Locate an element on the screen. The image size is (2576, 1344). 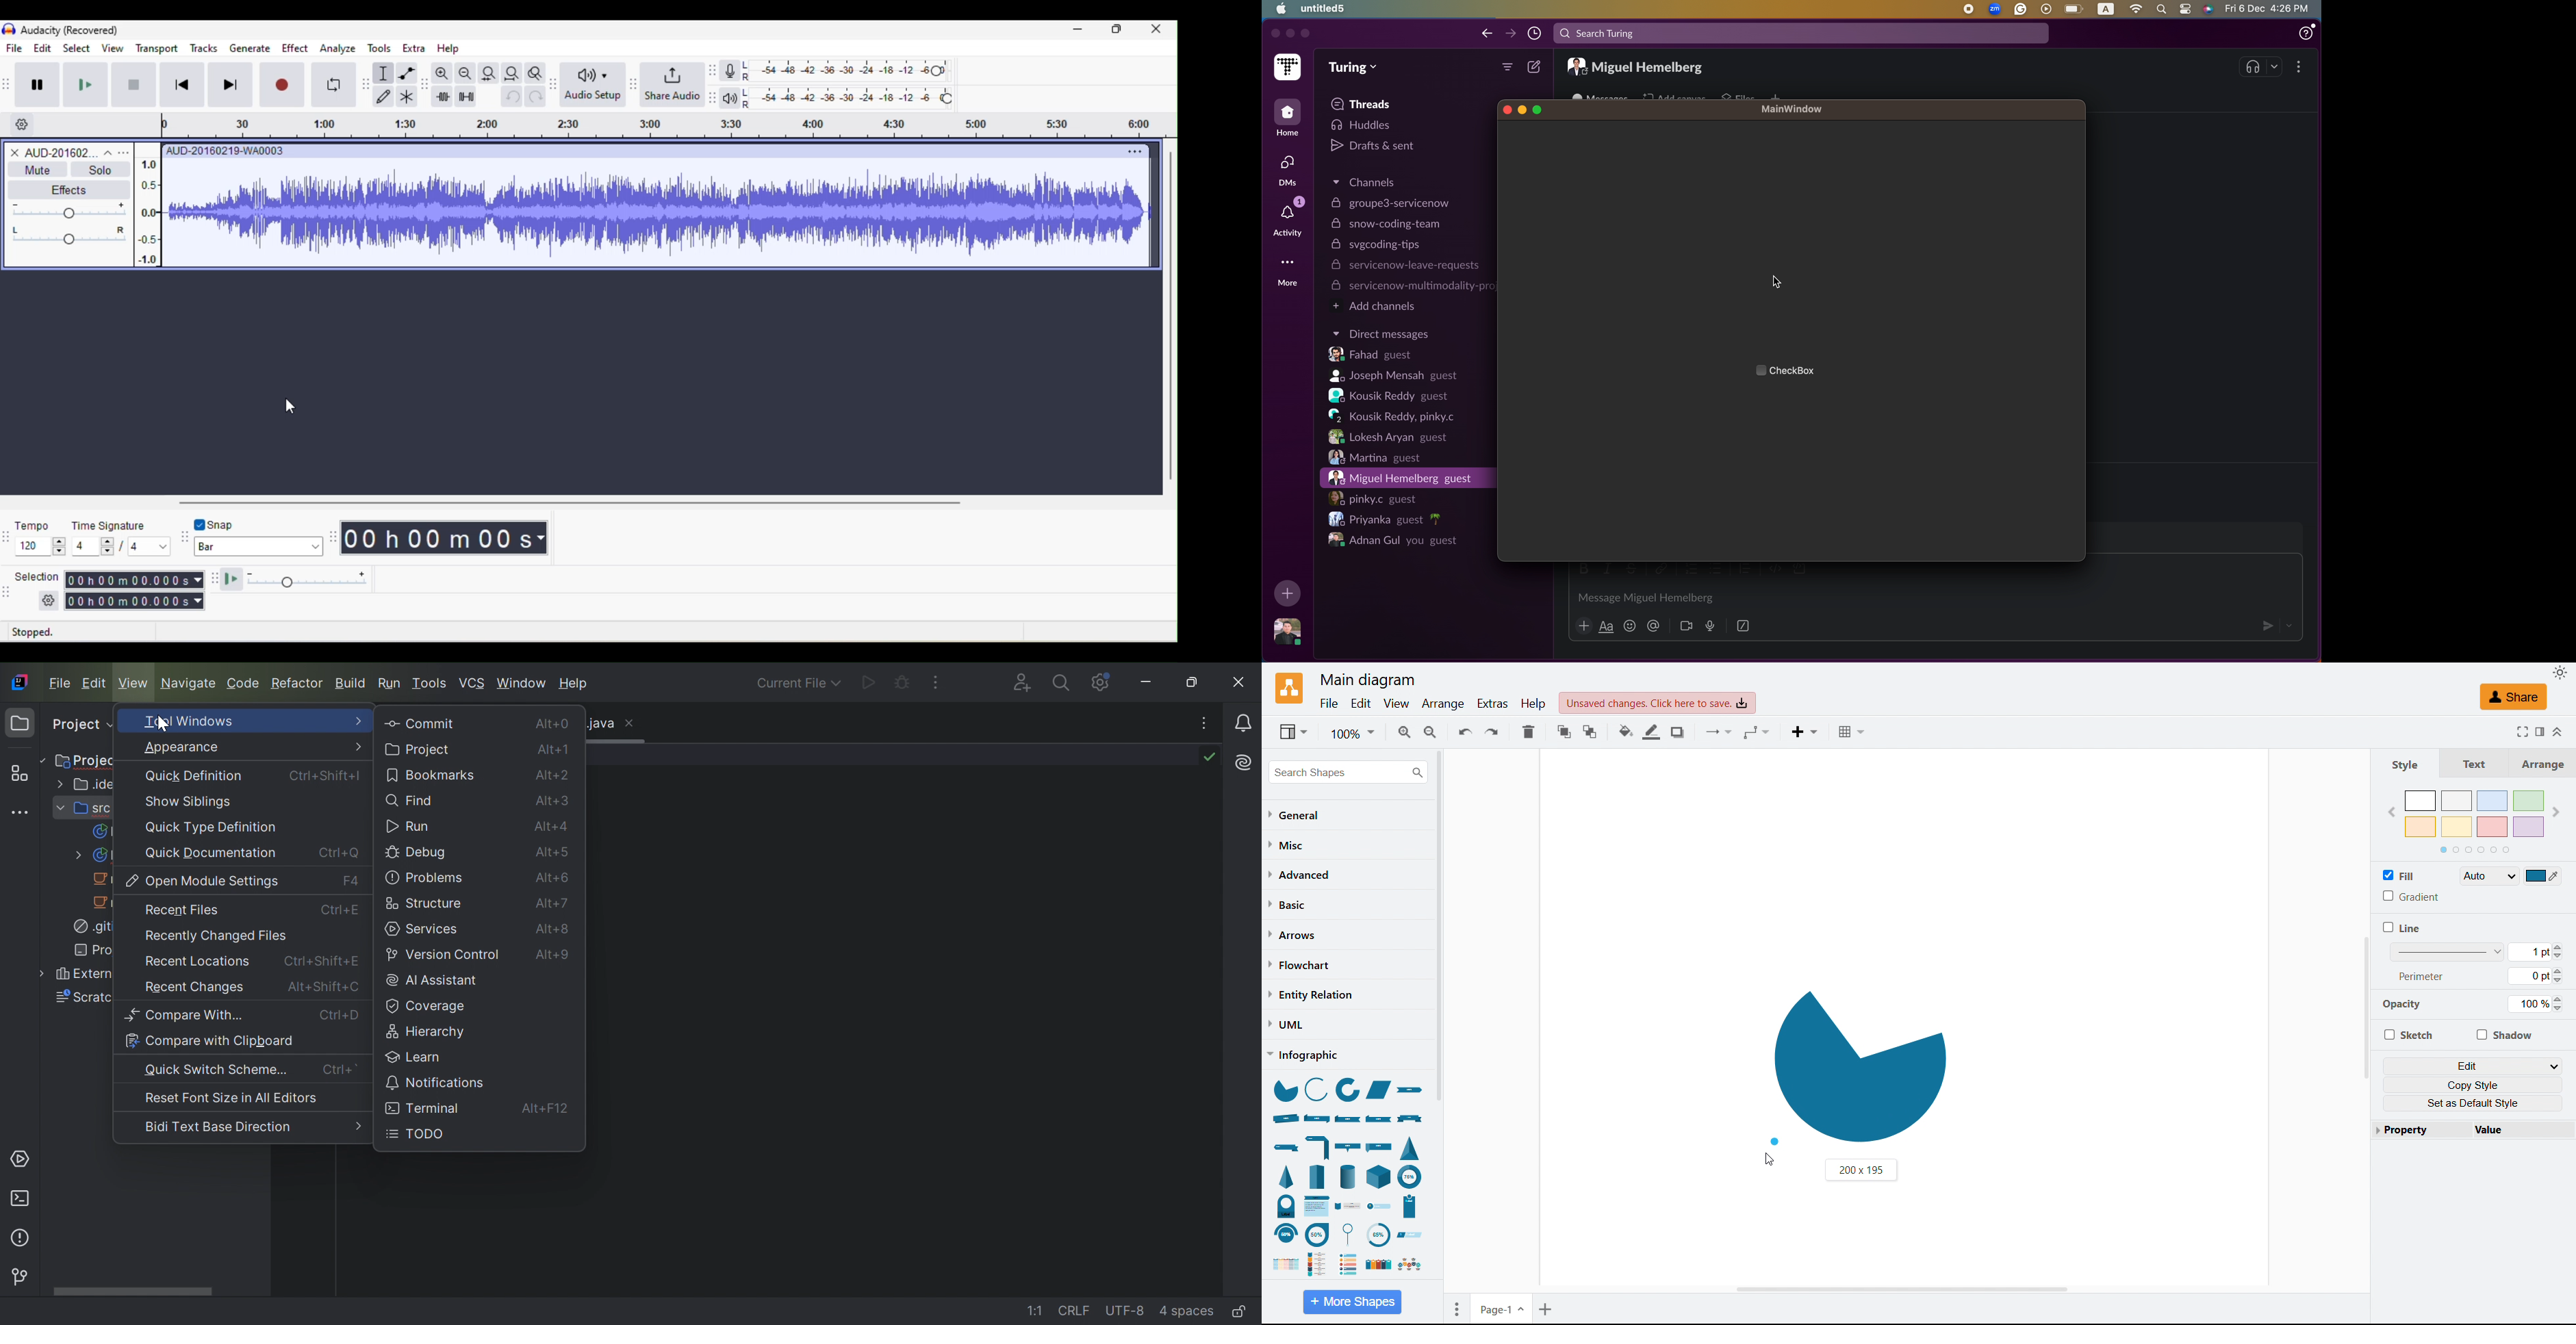
Edit options  is located at coordinates (2473, 1066).